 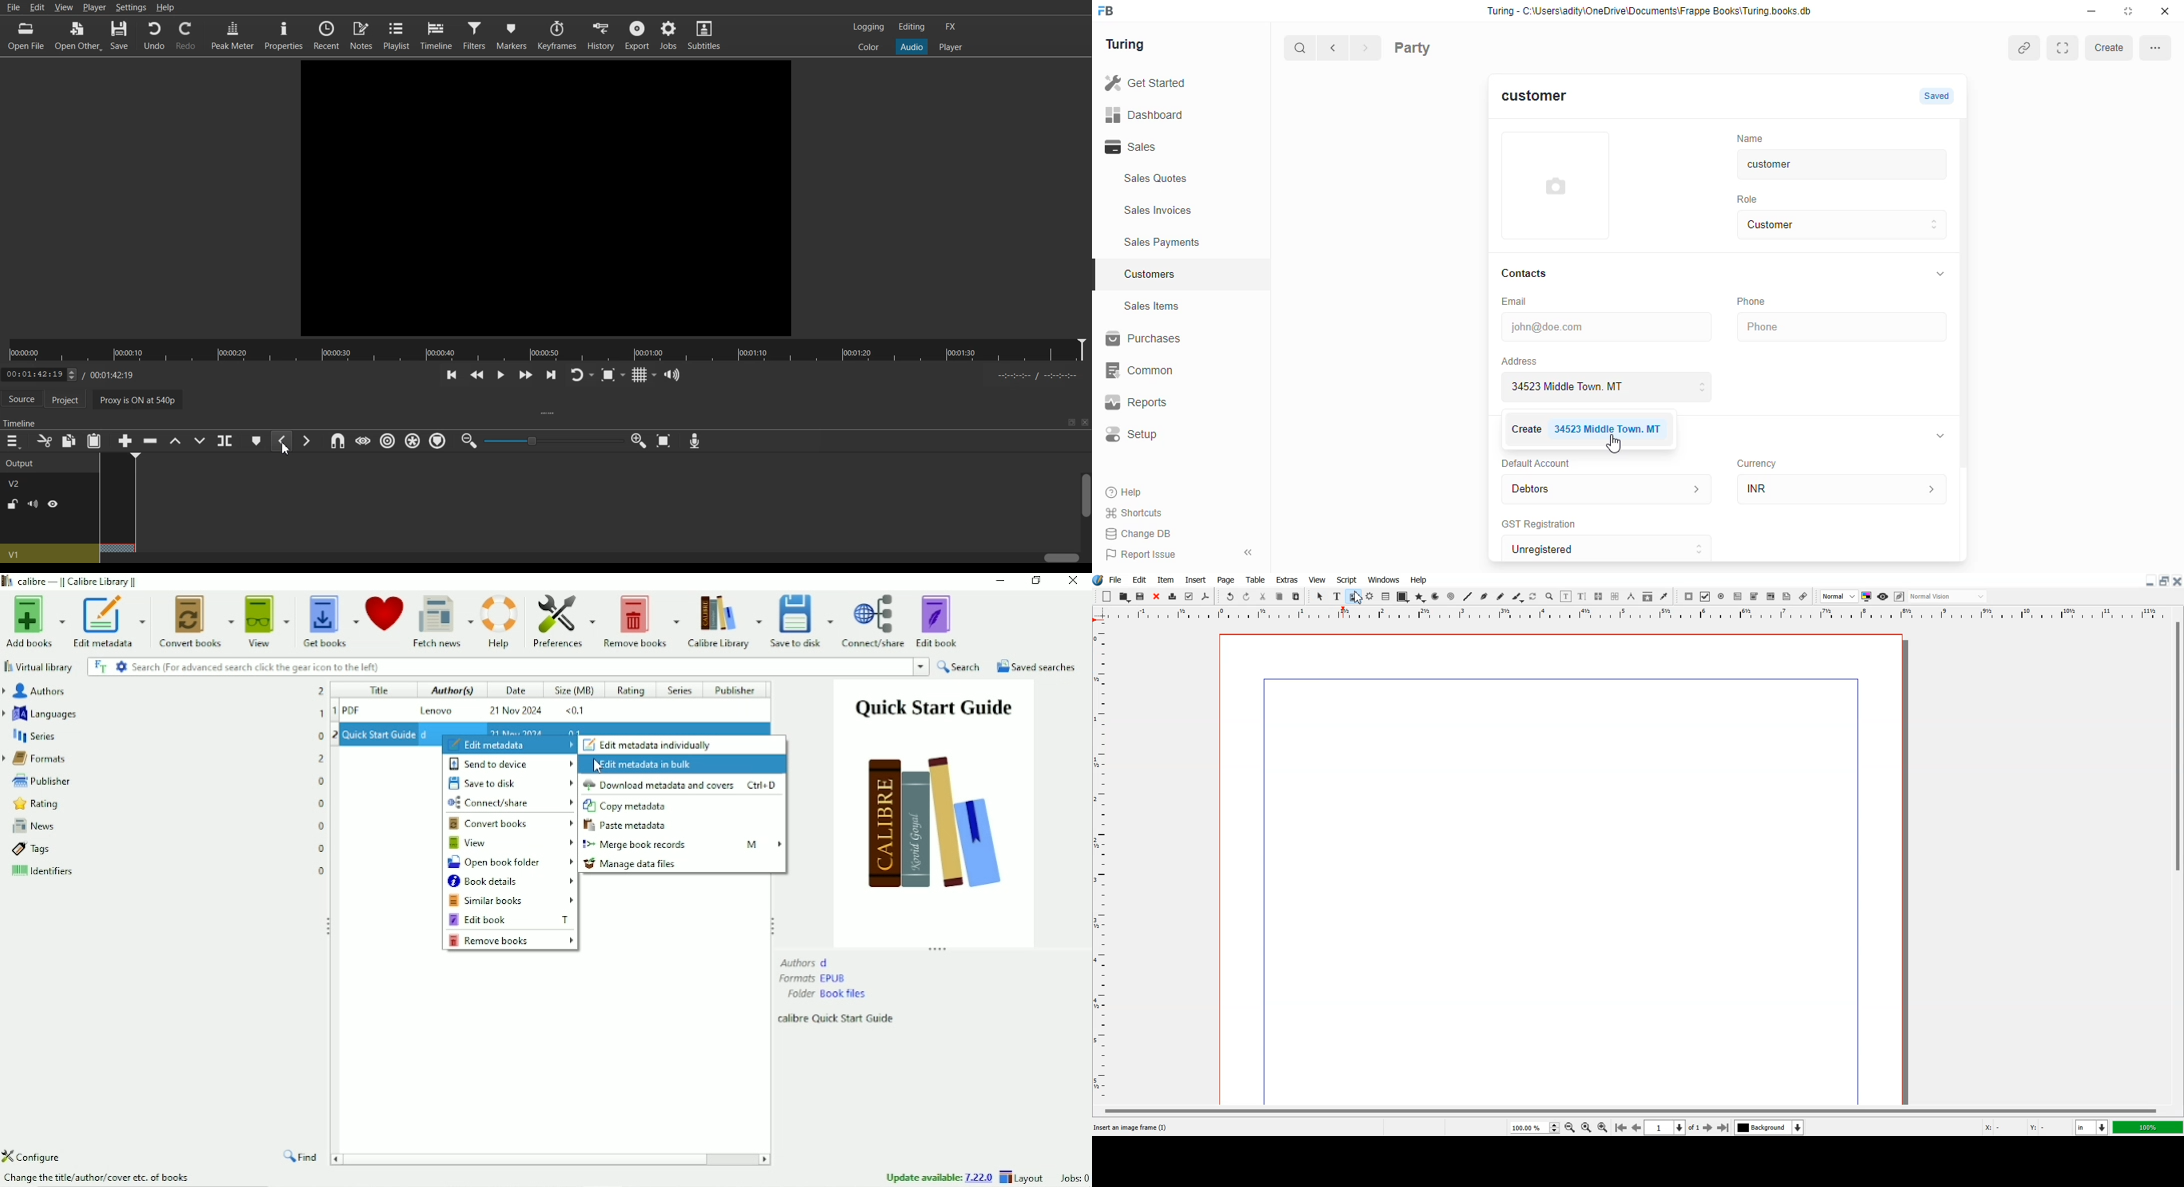 I want to click on Phone, so click(x=1749, y=301).